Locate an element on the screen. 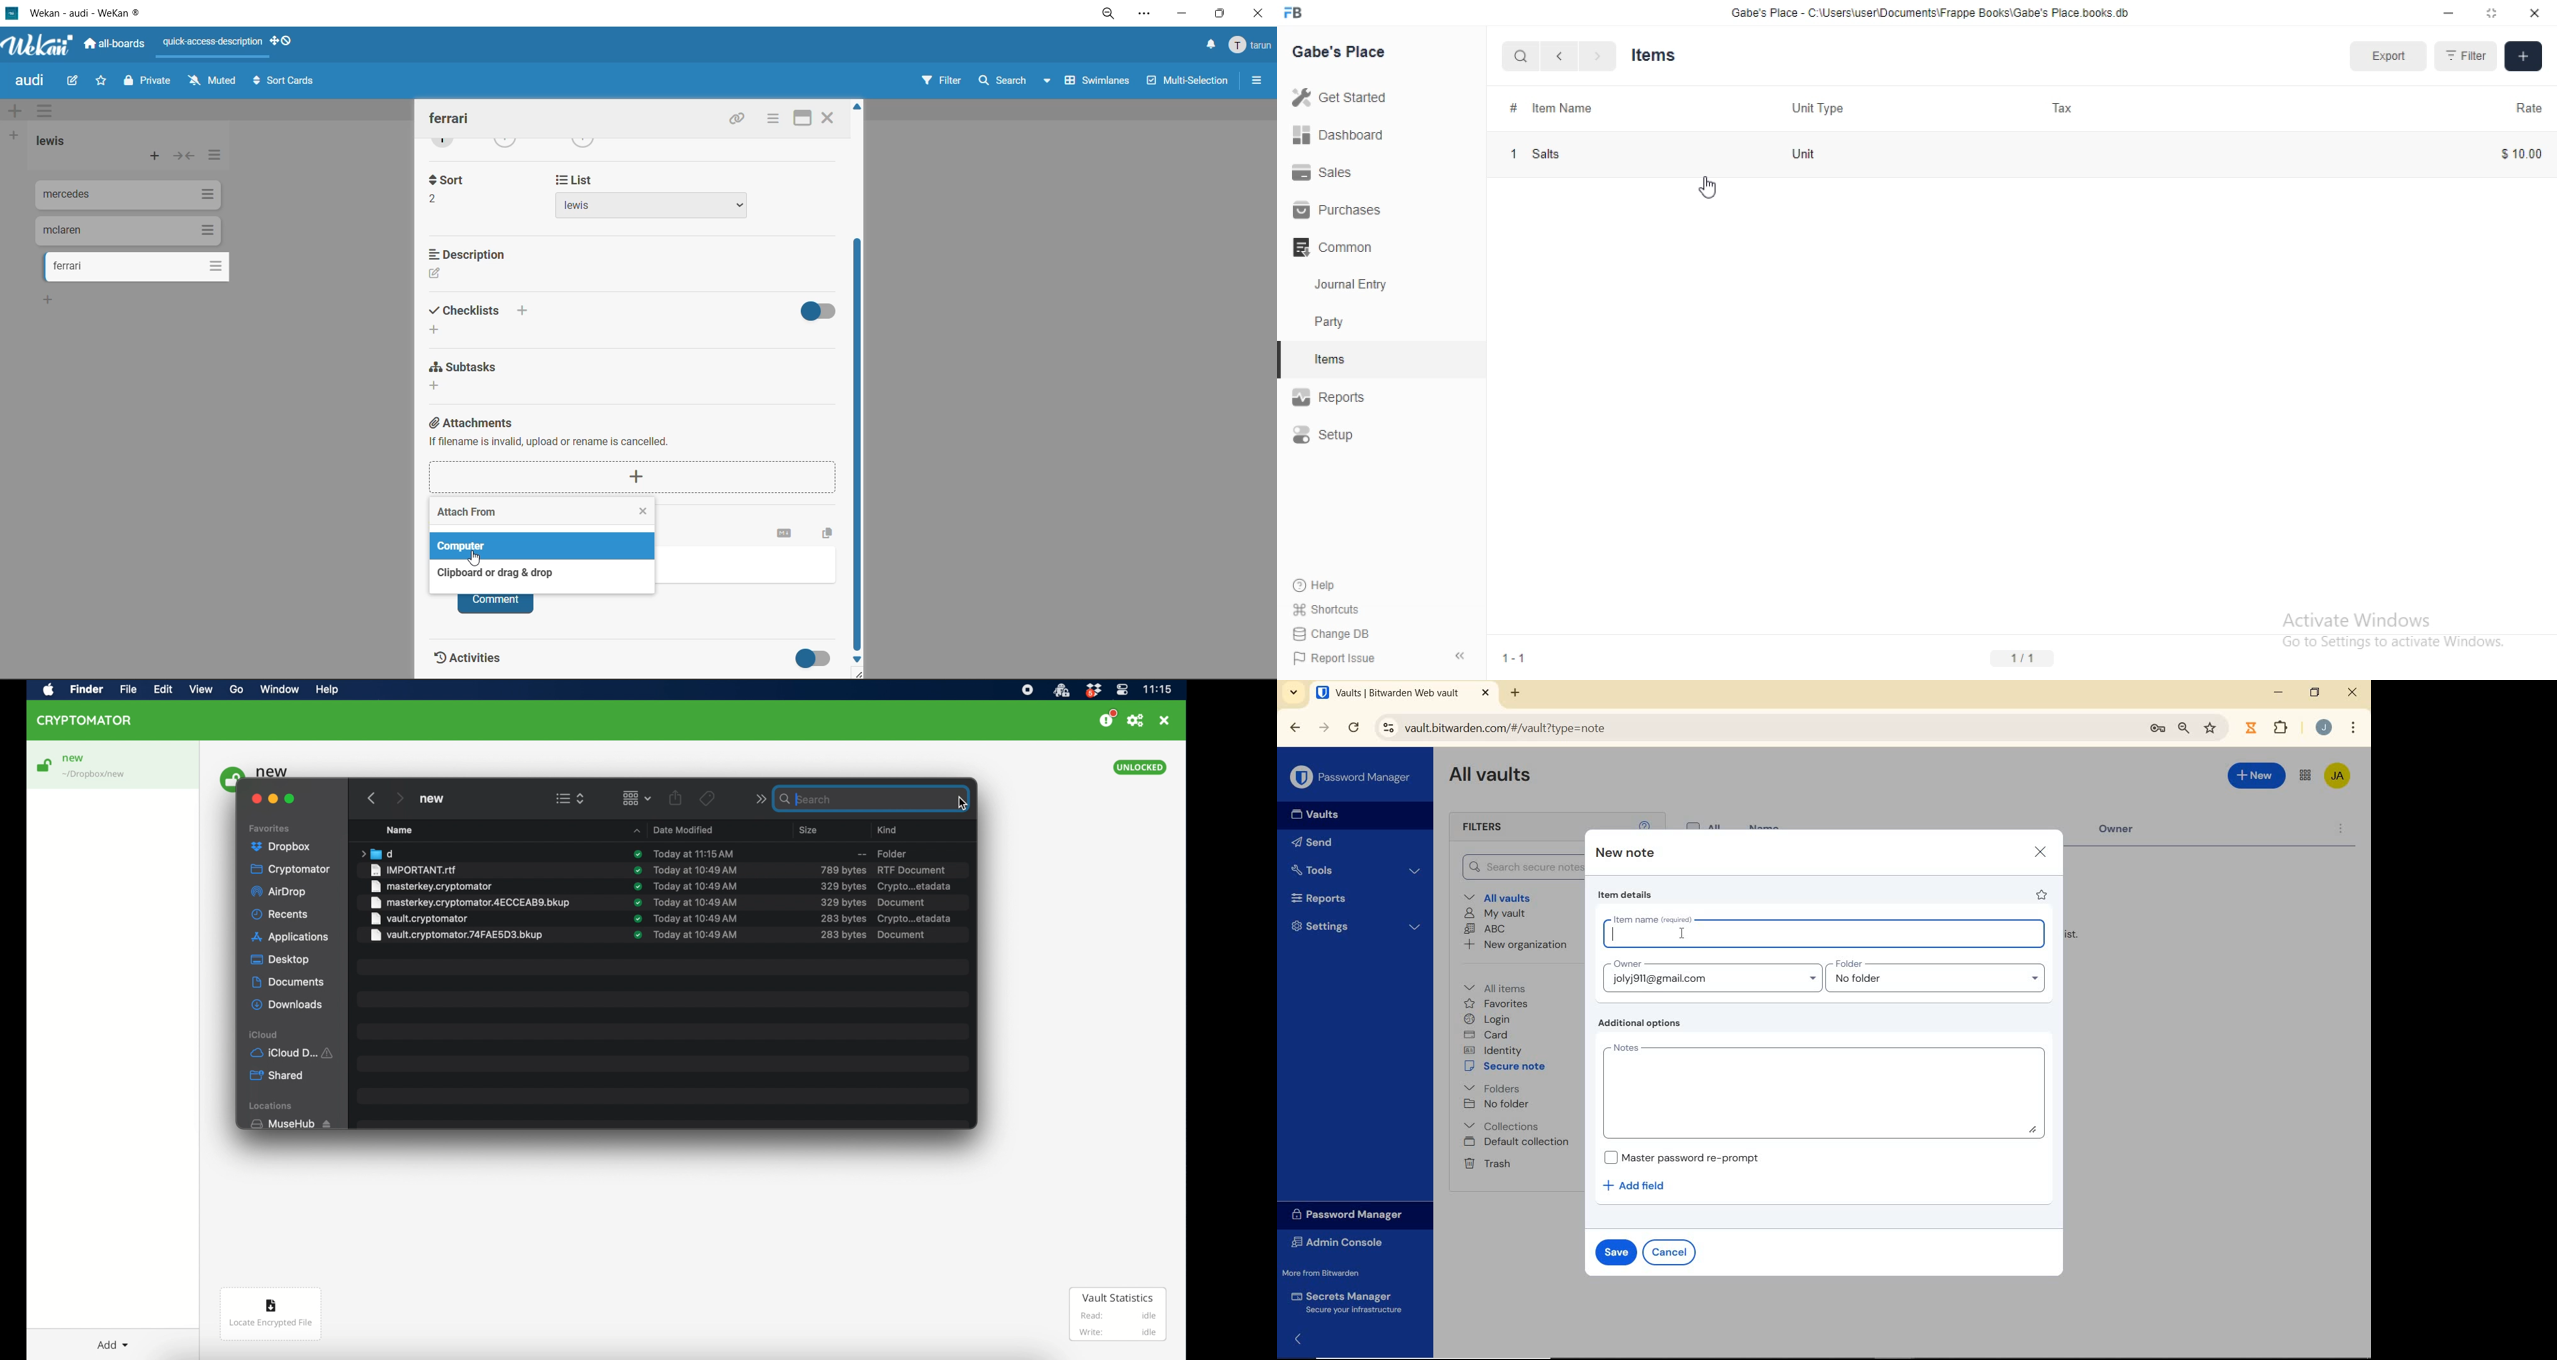  ‘Gabe's Place - C \Users\usenDocuments\Frappe Books\Gabe's Place books db is located at coordinates (1931, 12).